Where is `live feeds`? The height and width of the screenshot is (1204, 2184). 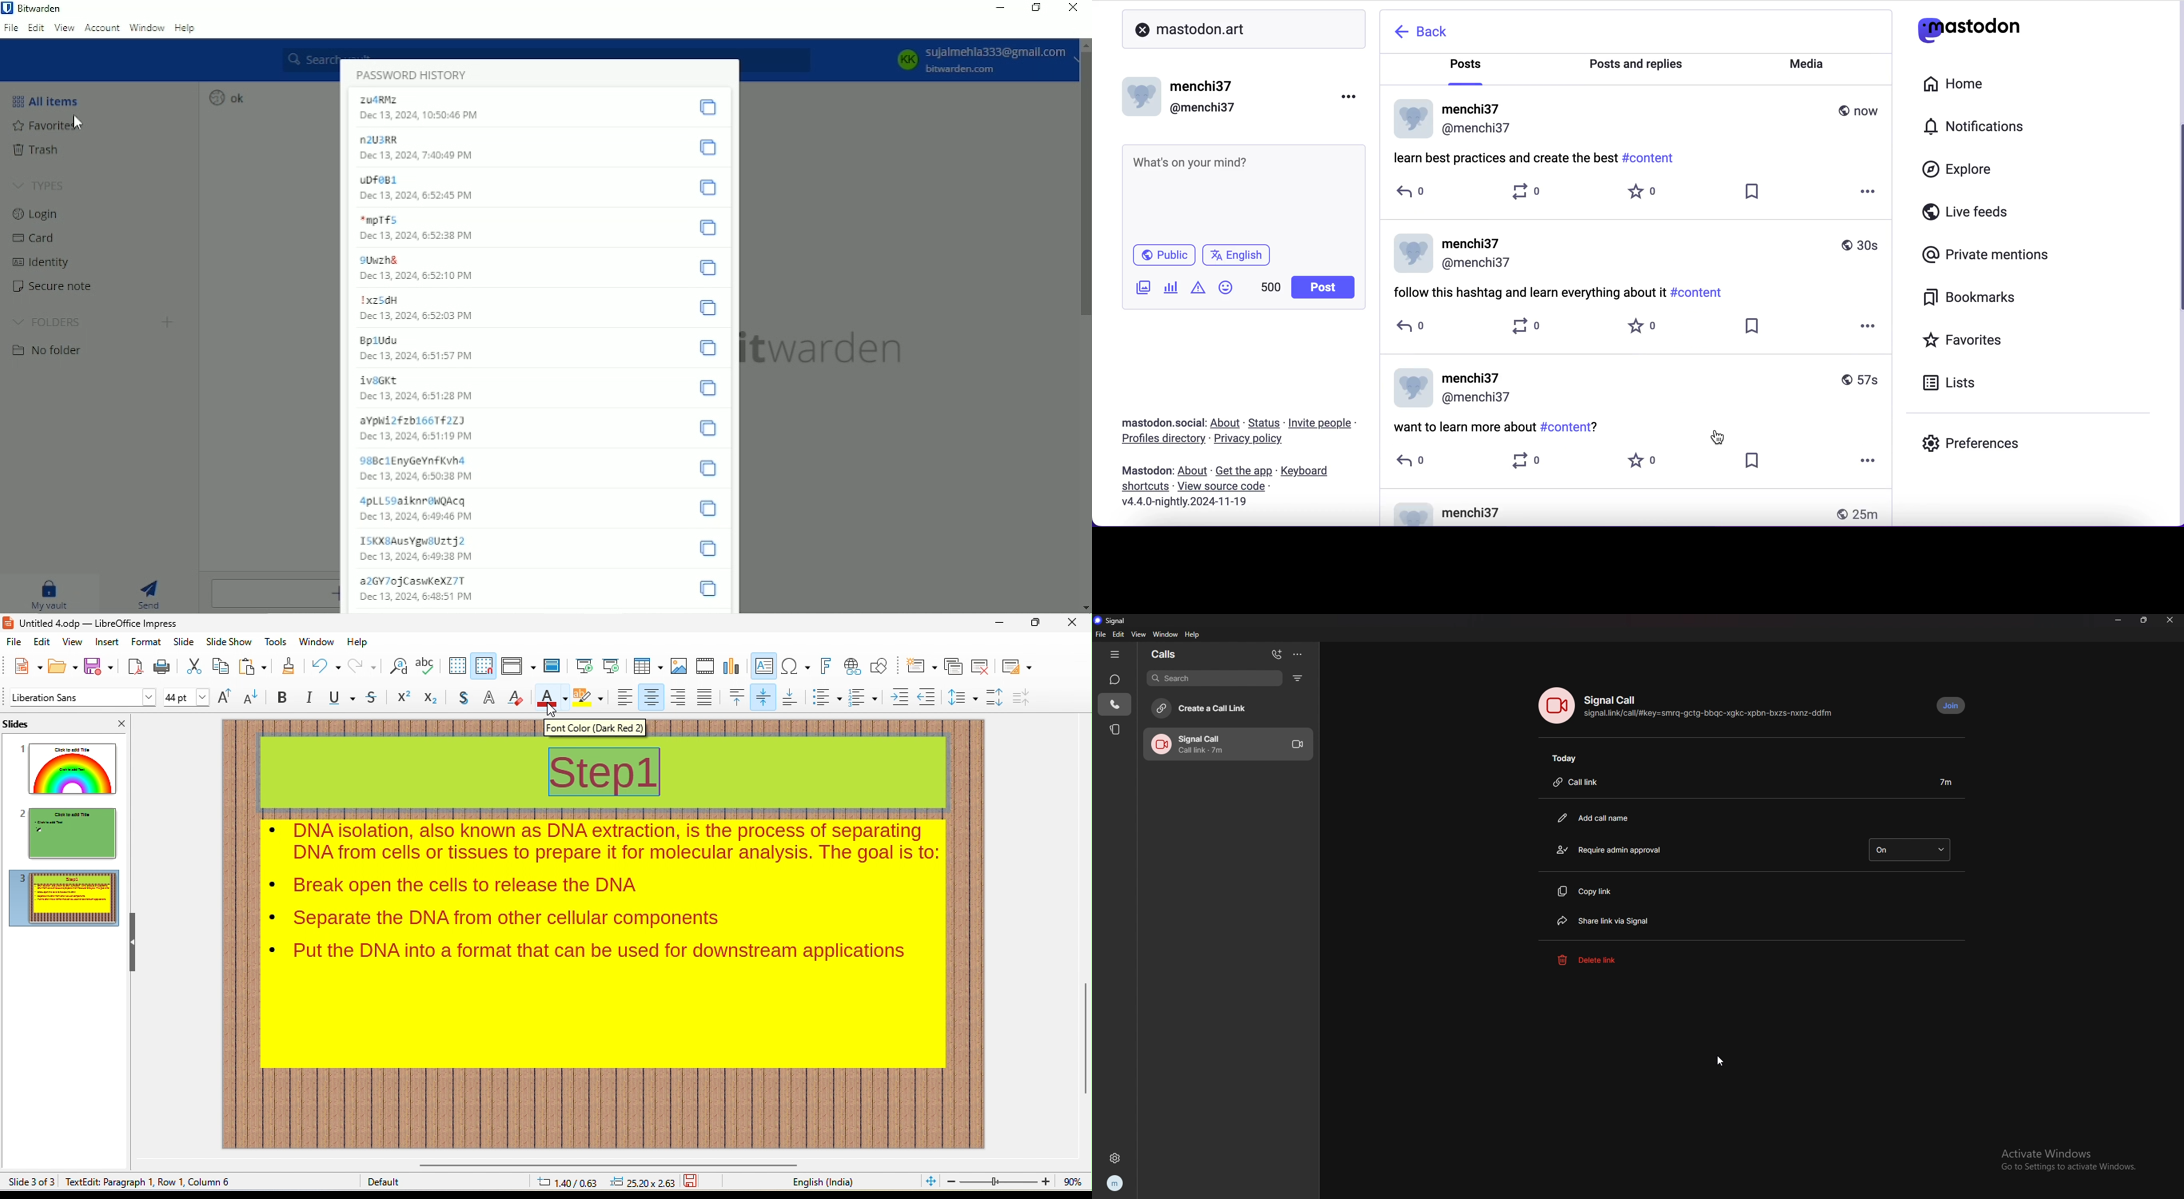
live feeds is located at coordinates (1995, 212).